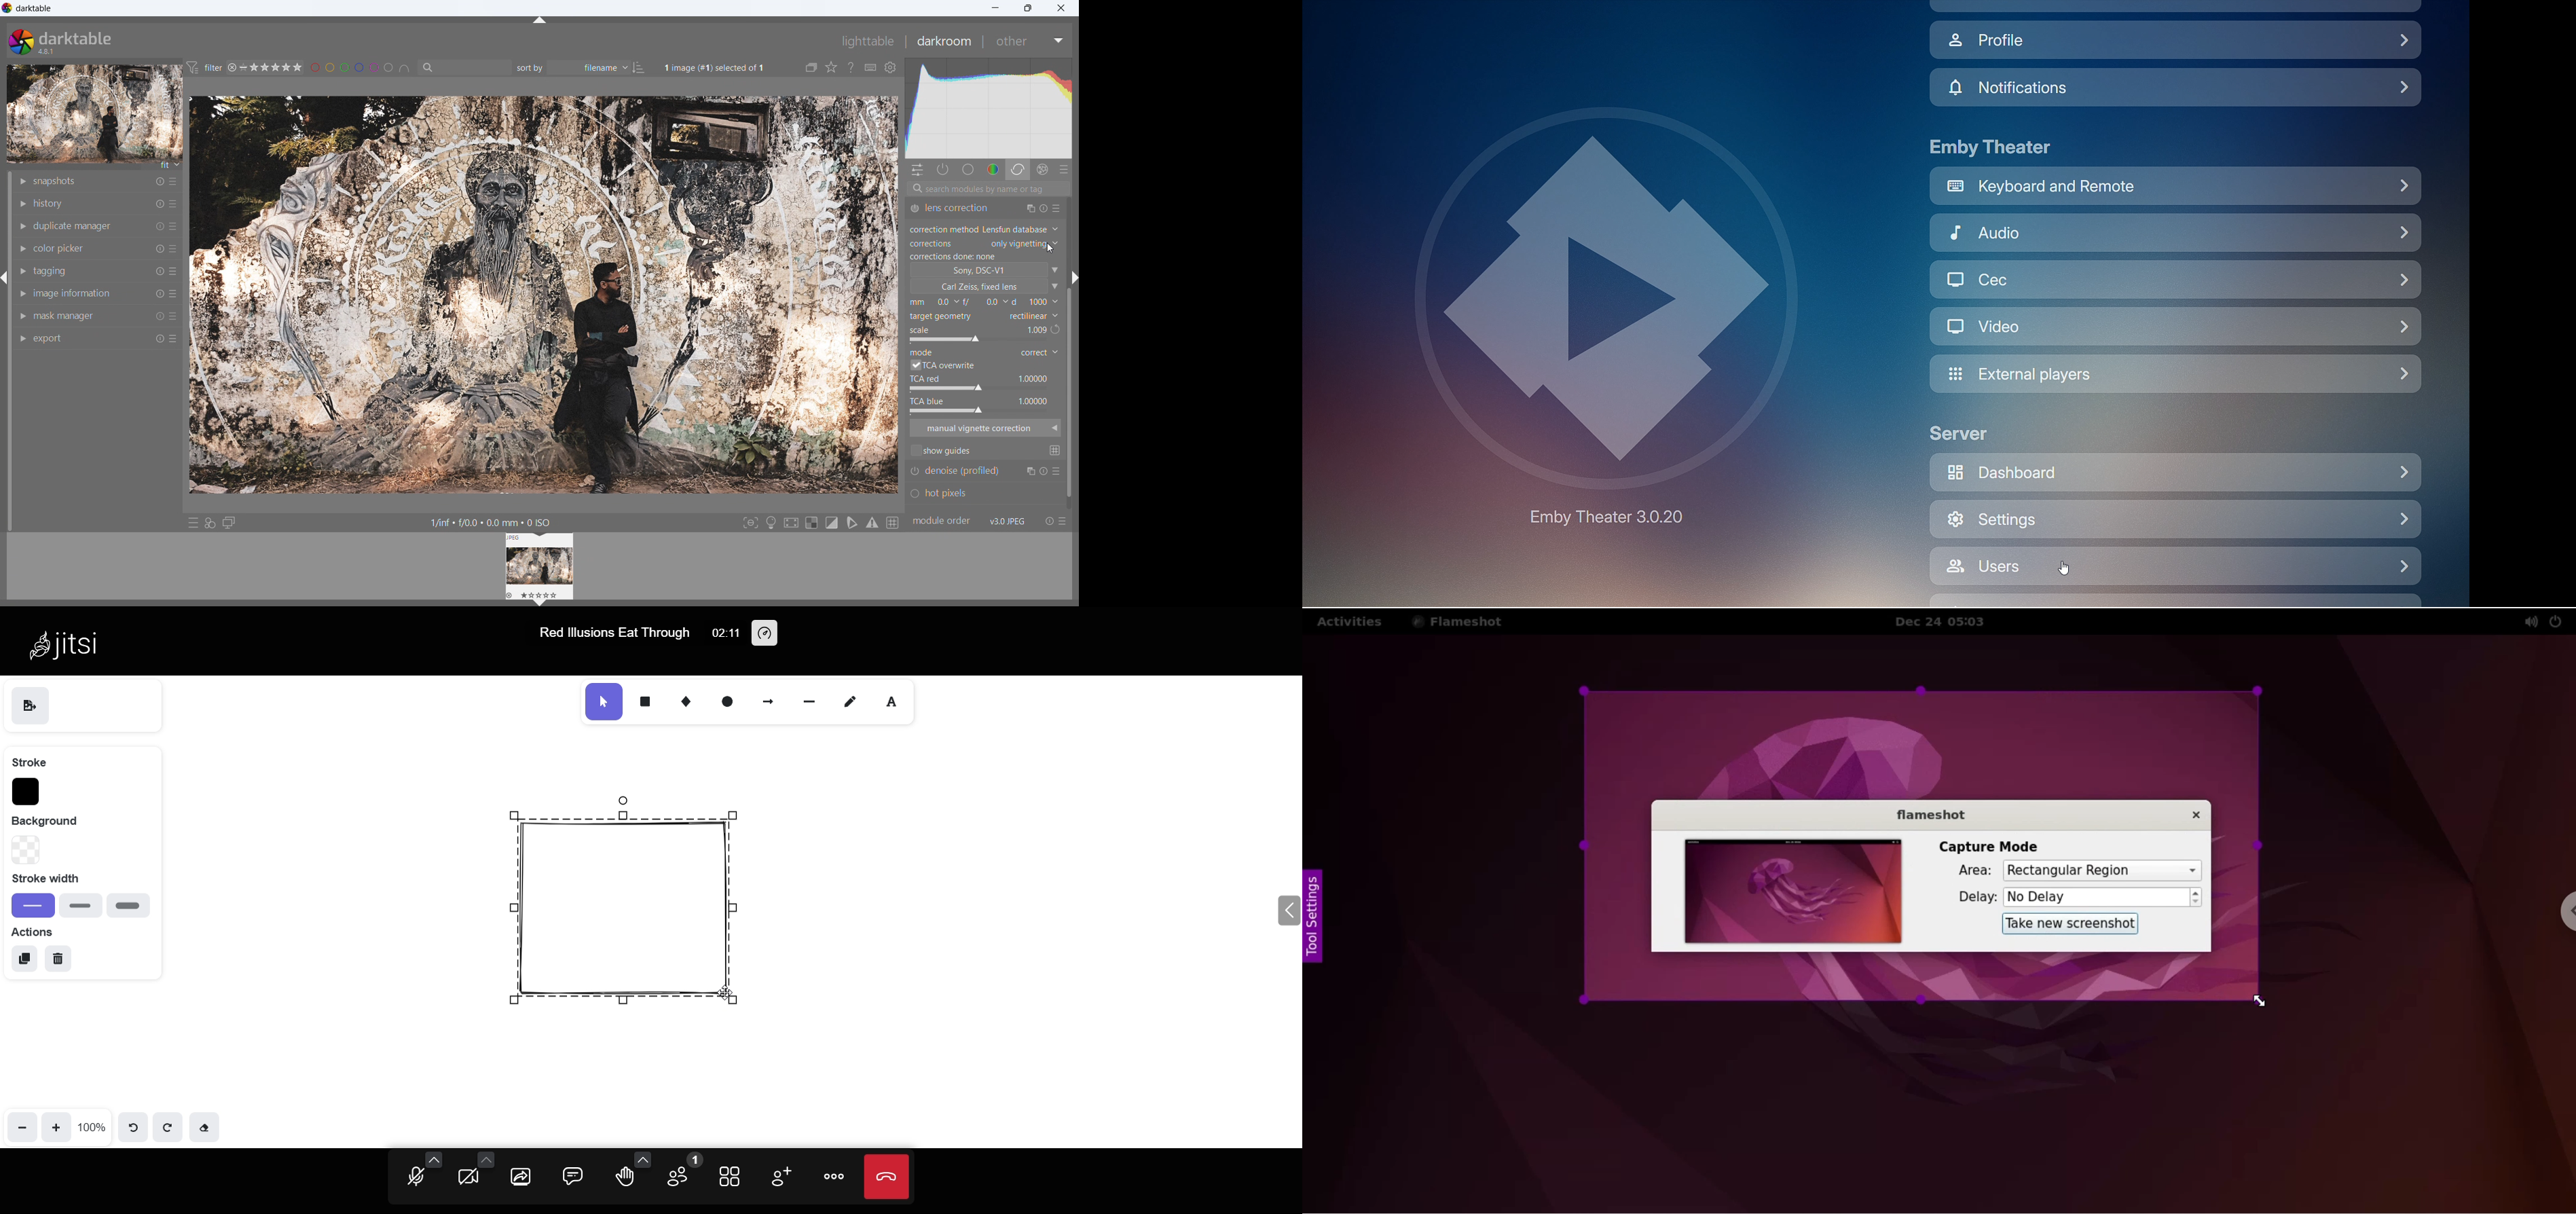  Describe the element at coordinates (233, 69) in the screenshot. I see `reject rating` at that location.